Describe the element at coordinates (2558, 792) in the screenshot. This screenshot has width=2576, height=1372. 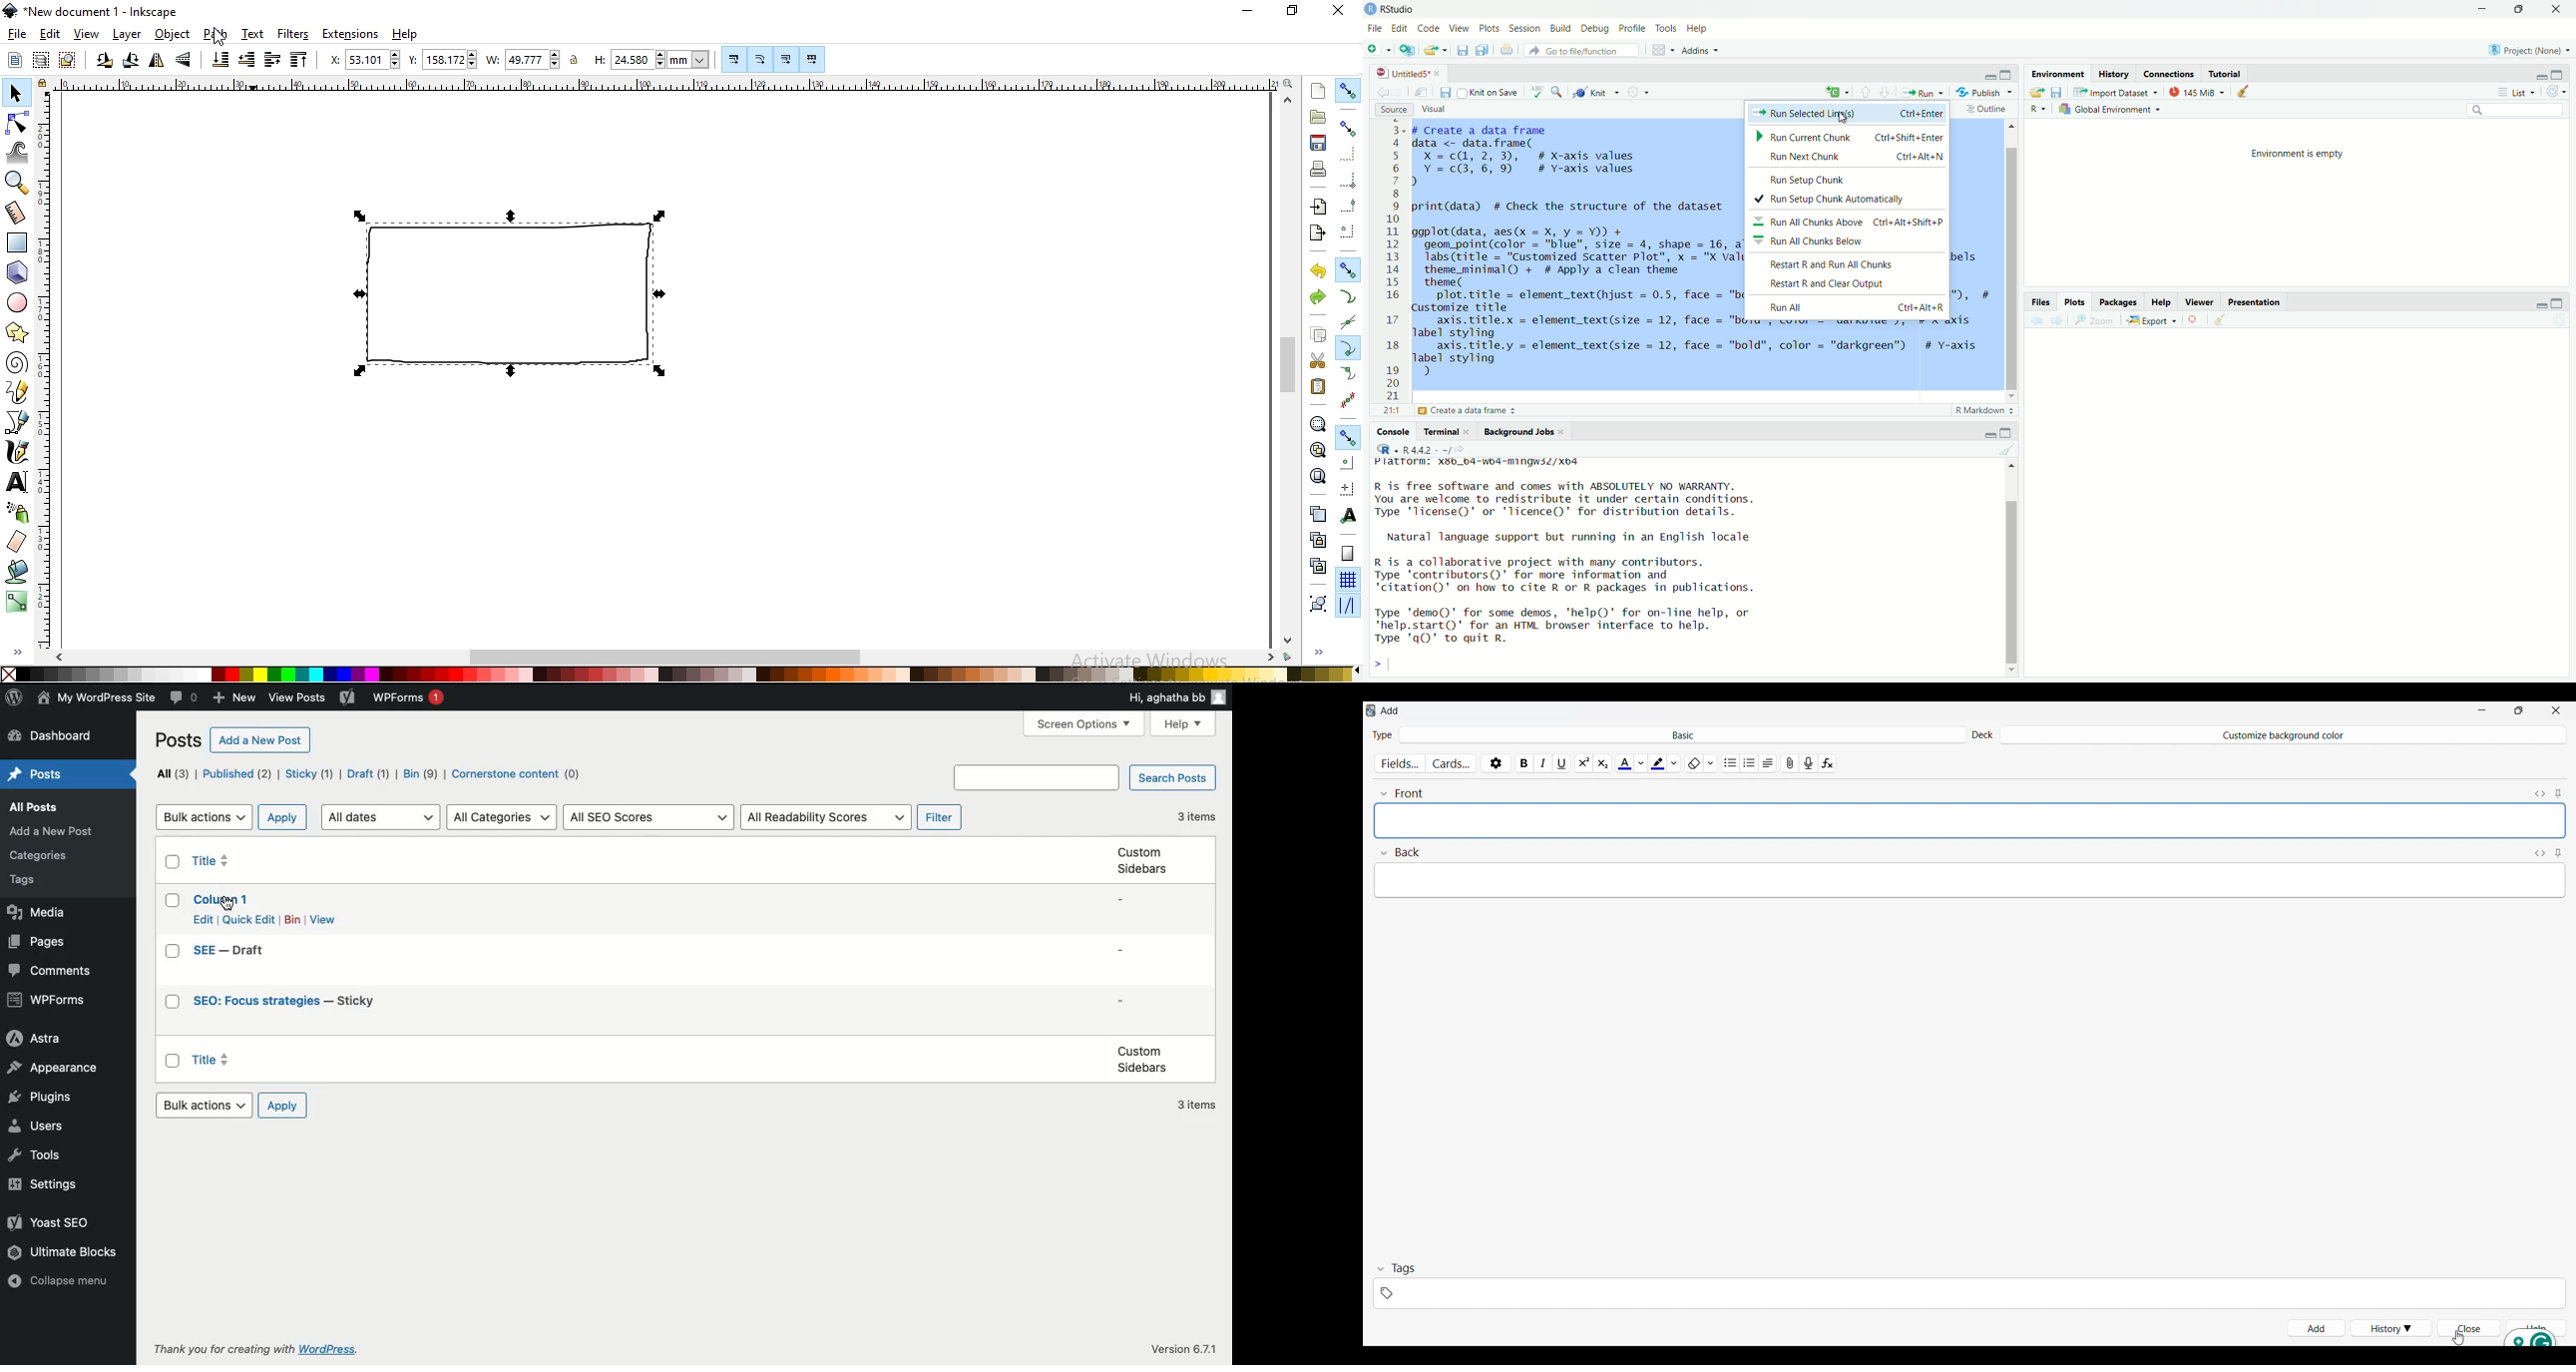
I see `Toggle sticky ` at that location.